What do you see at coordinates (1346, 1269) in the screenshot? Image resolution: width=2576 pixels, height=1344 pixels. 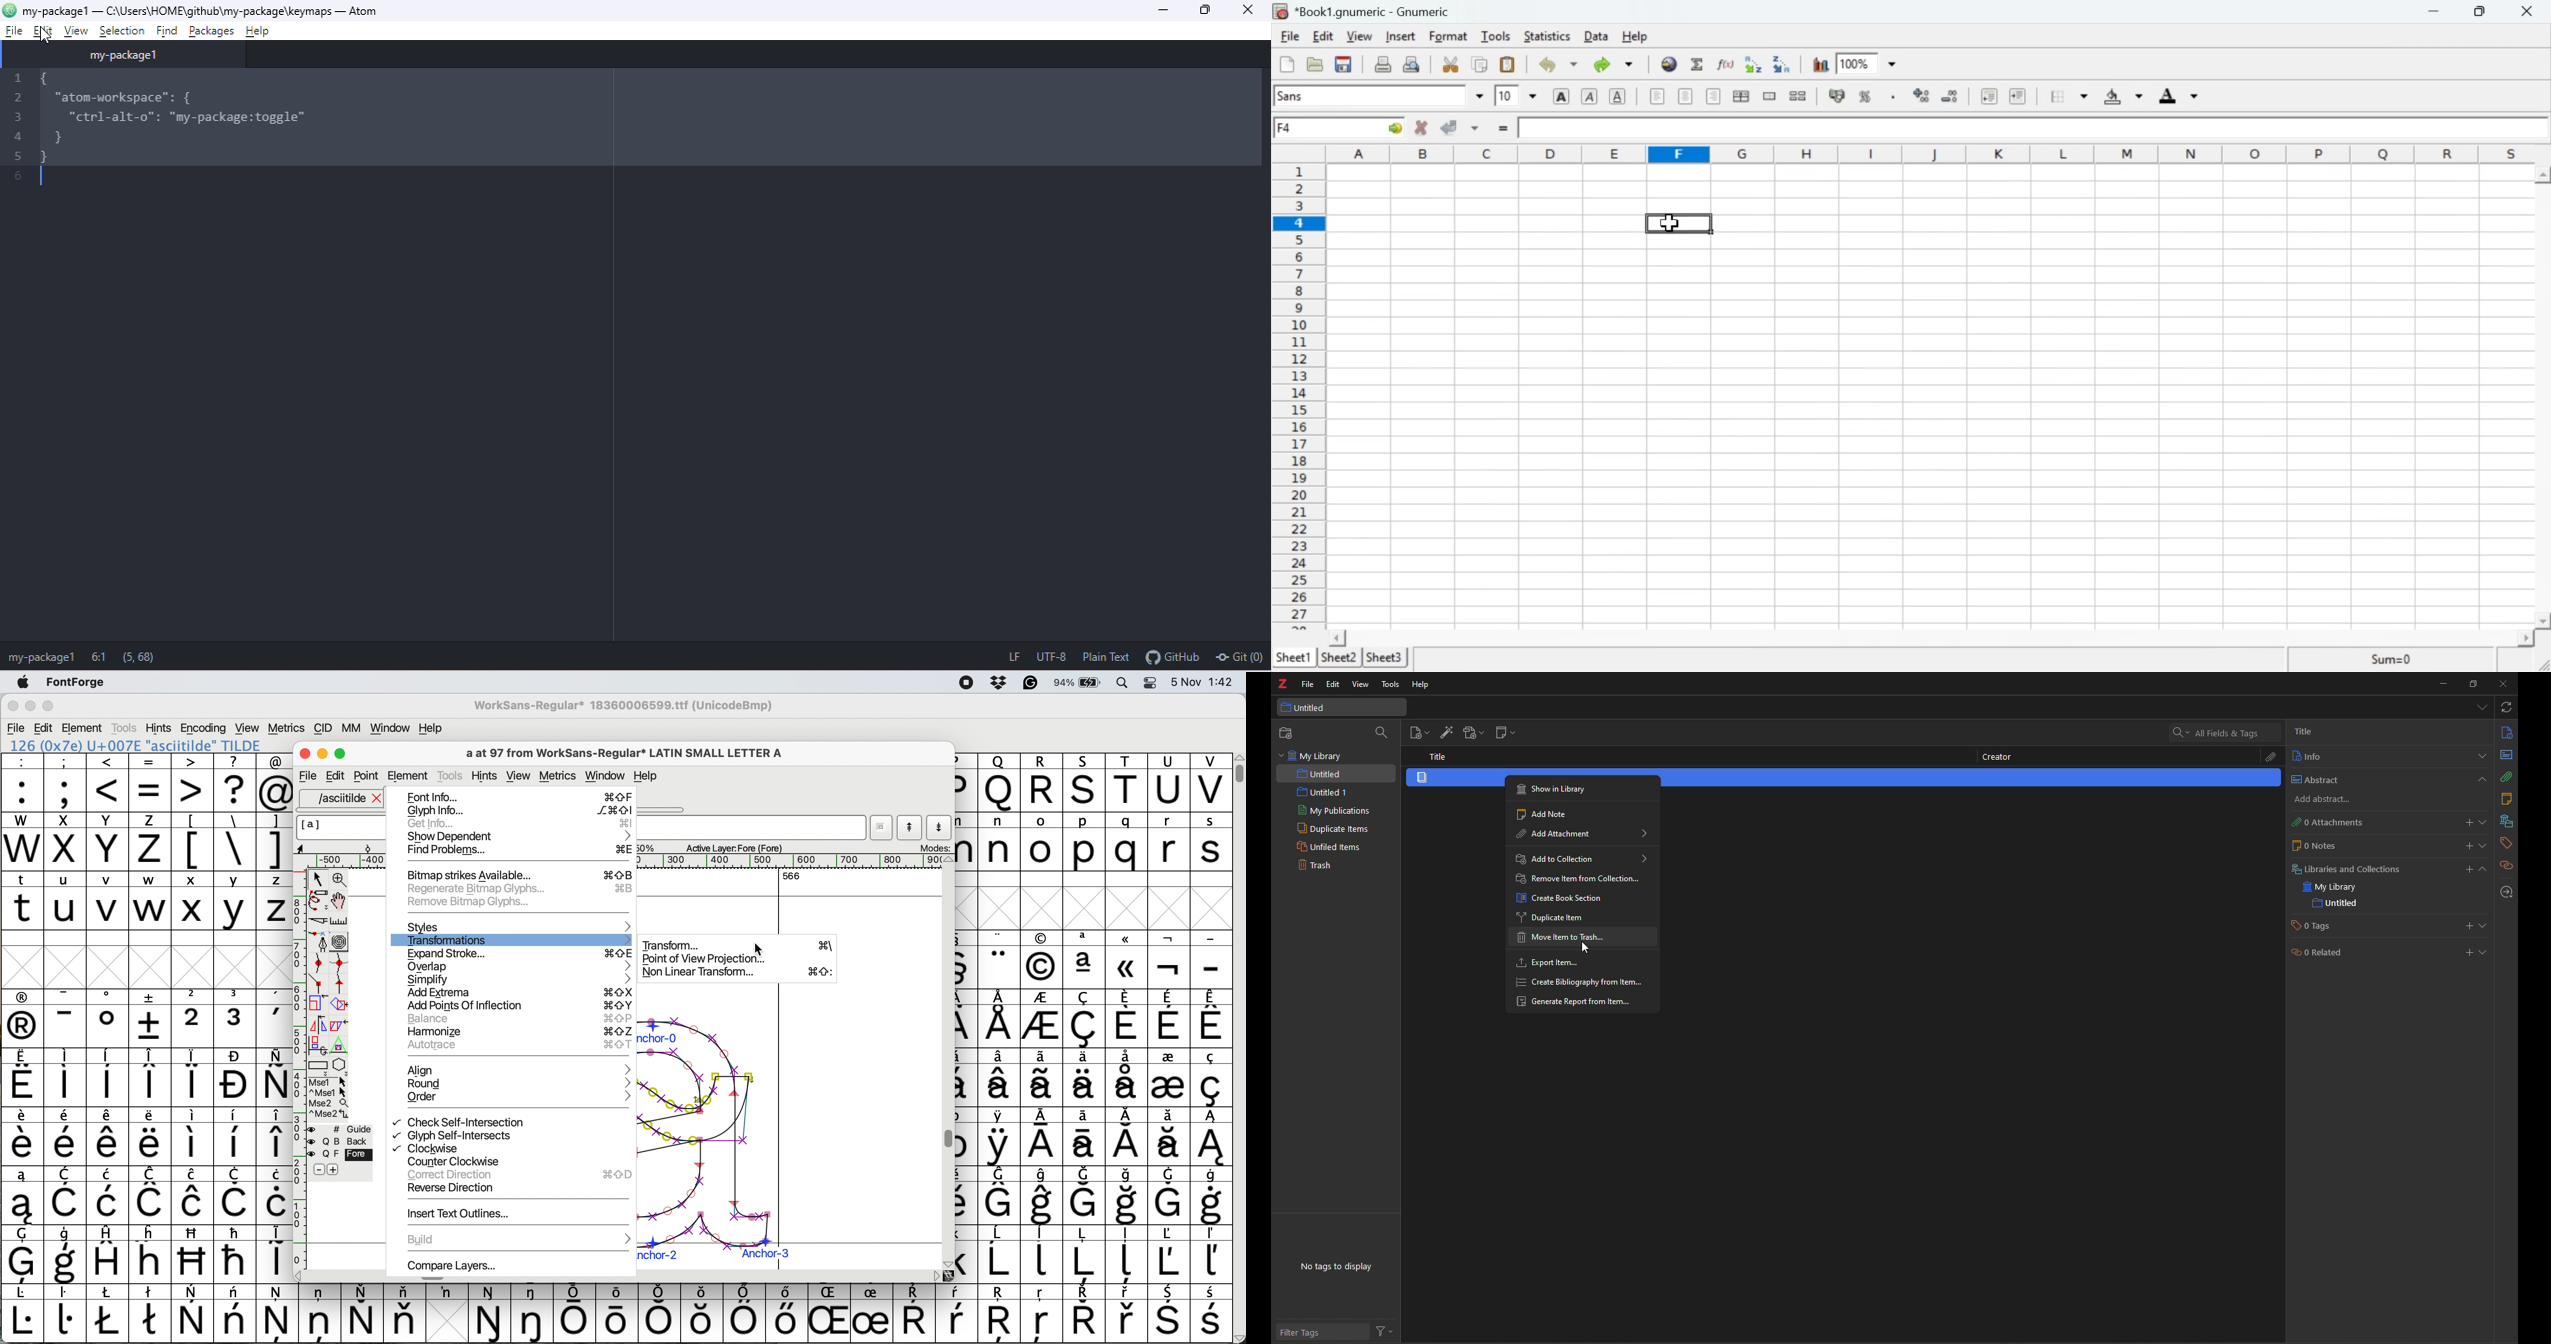 I see `no tags` at bounding box center [1346, 1269].